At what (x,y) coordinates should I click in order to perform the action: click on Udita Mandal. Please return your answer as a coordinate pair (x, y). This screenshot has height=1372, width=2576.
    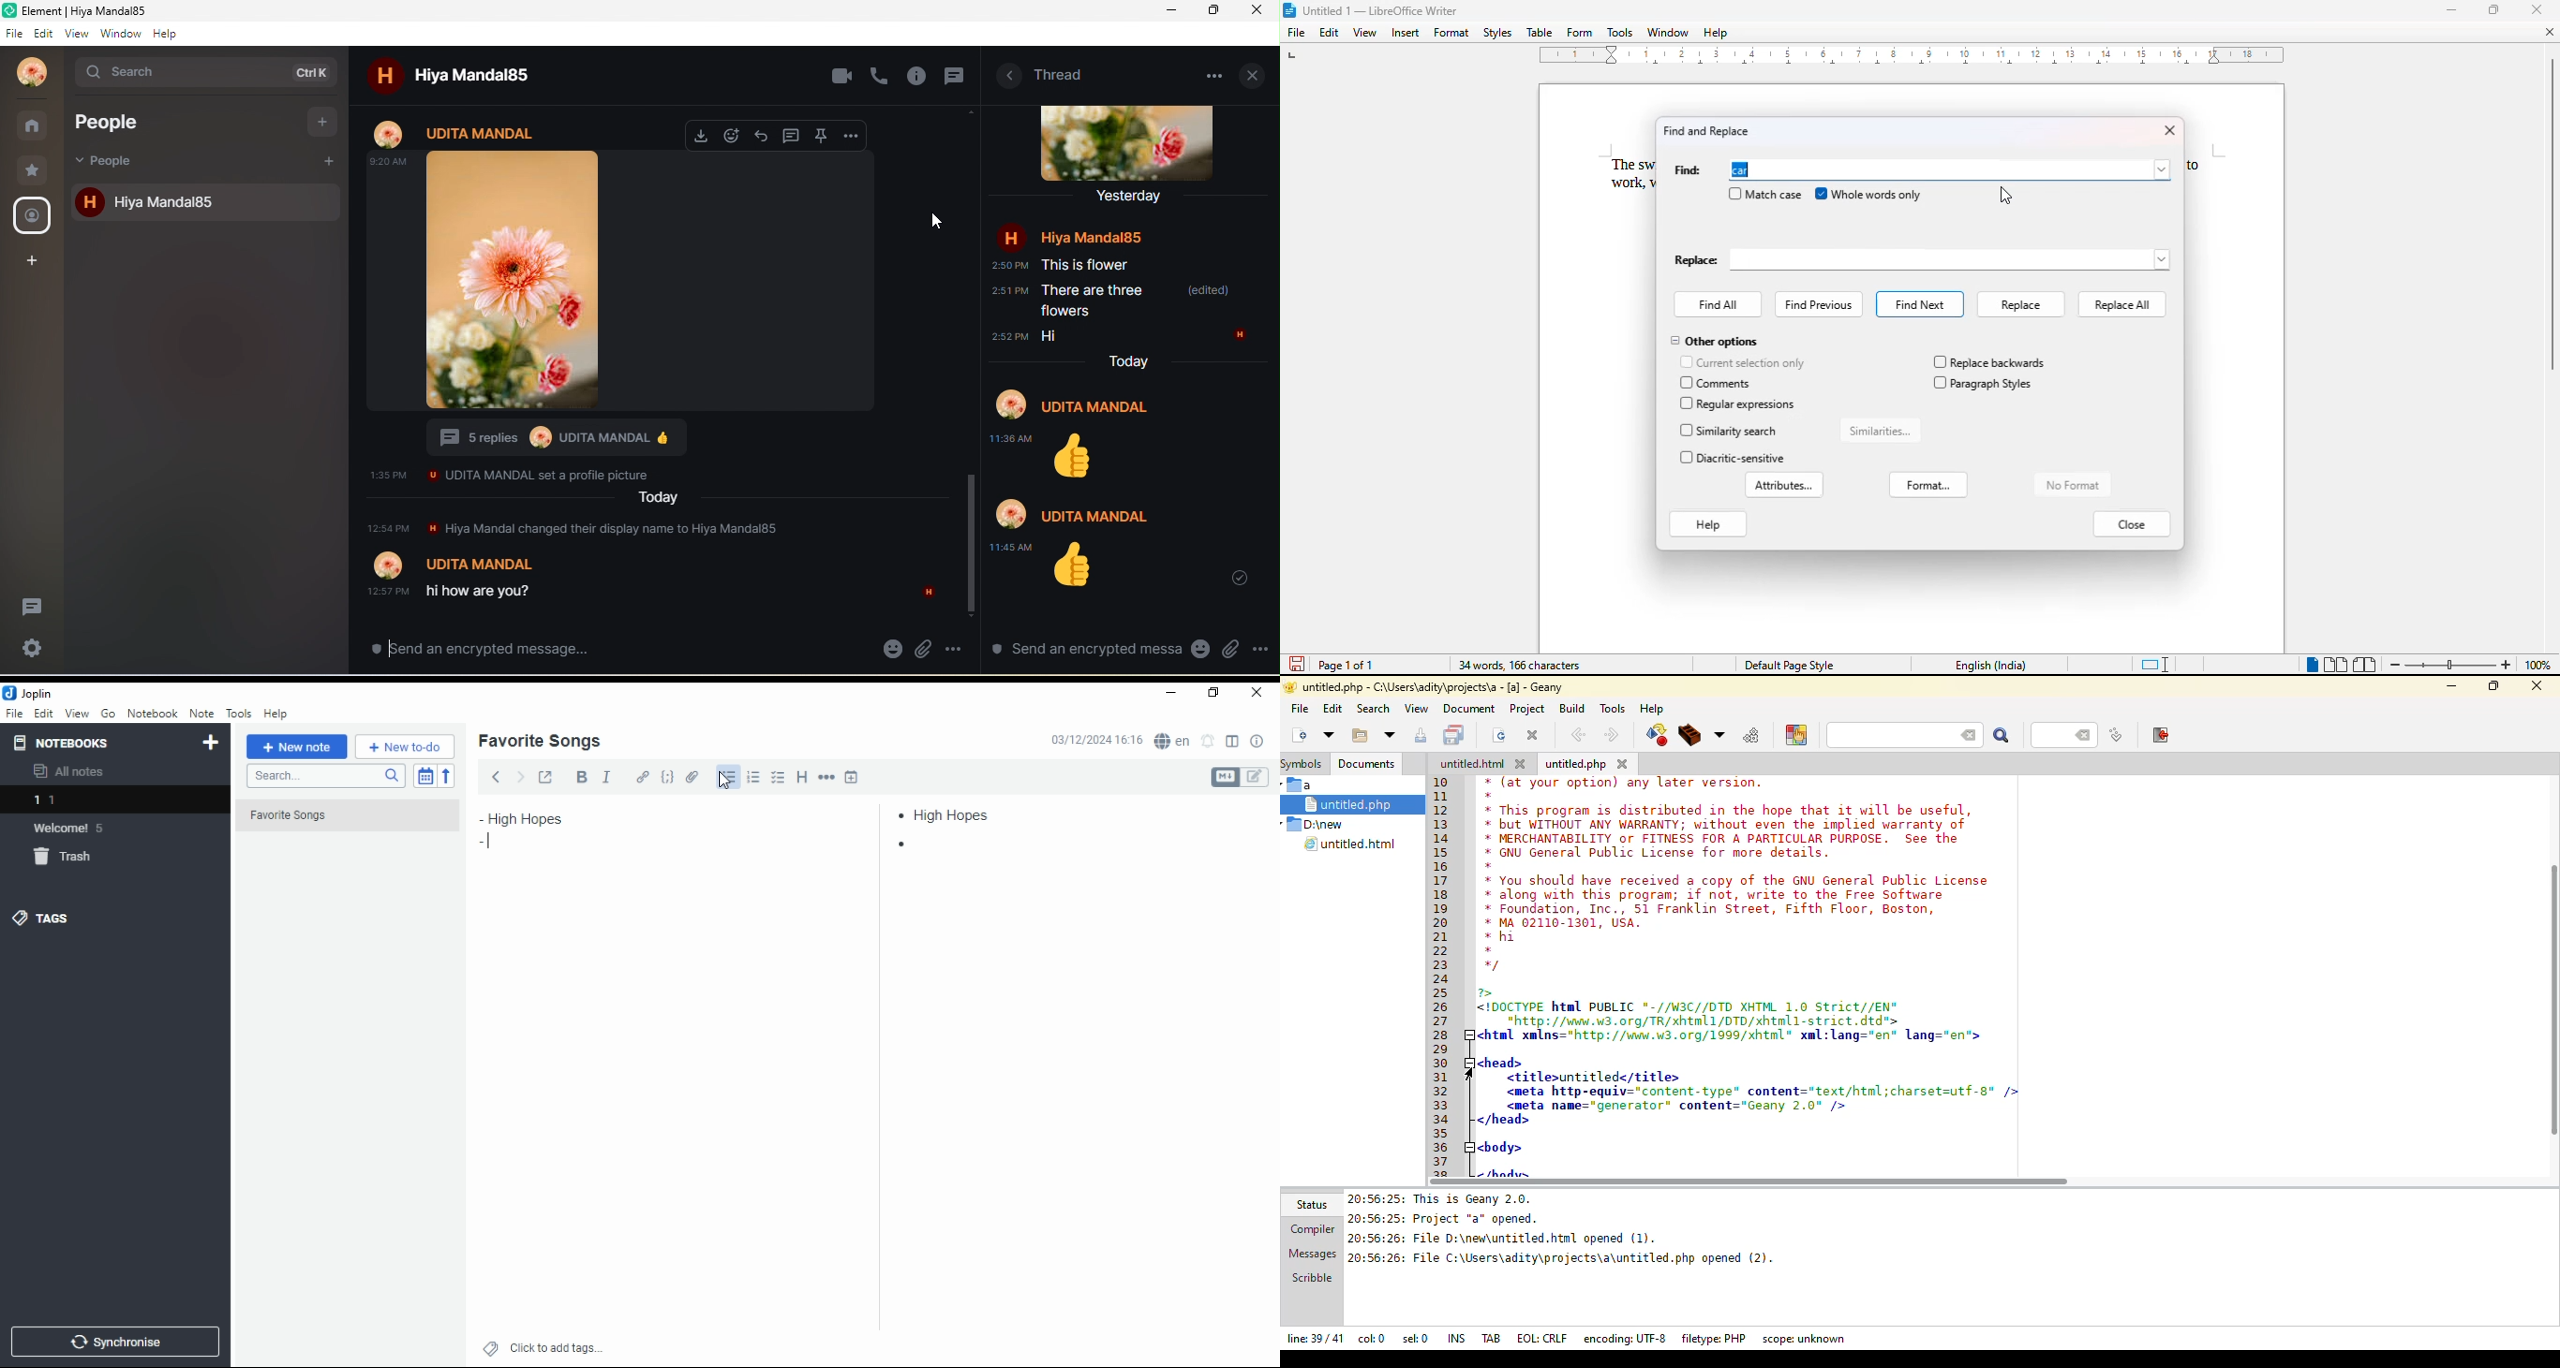
    Looking at the image, I should click on (1100, 408).